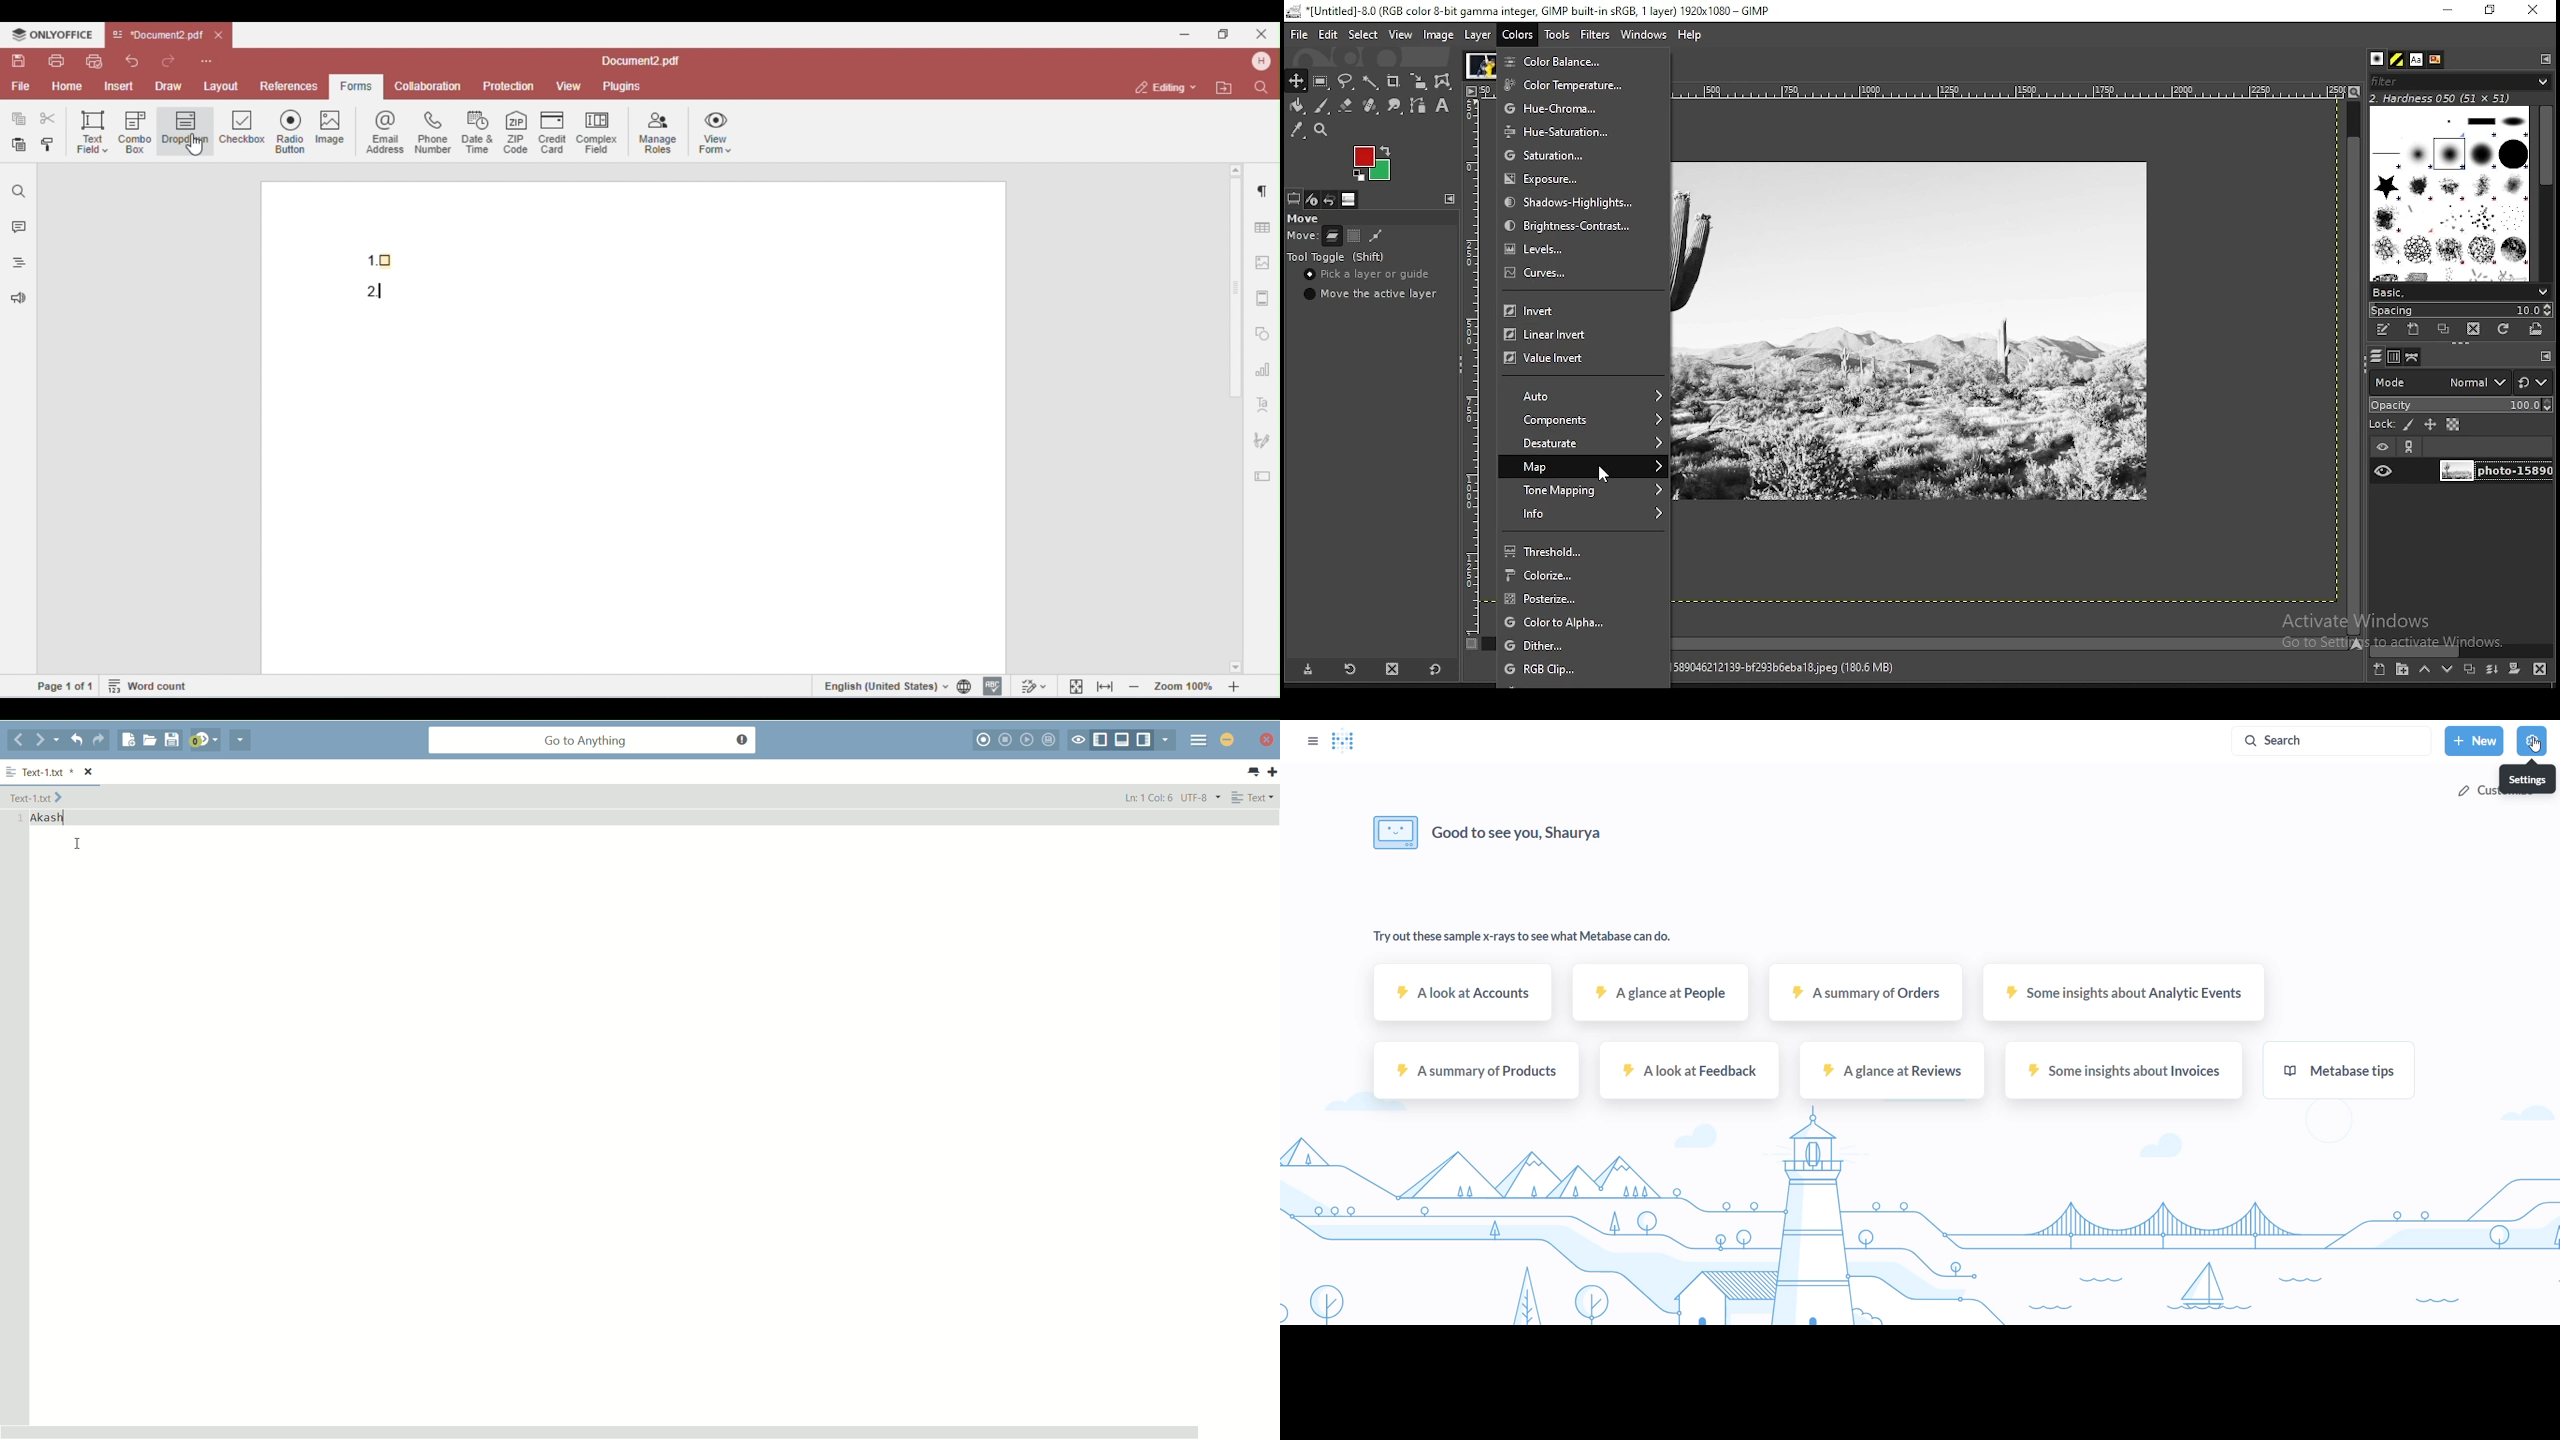 The height and width of the screenshot is (1456, 2576). Describe the element at coordinates (2401, 670) in the screenshot. I see `new layer group` at that location.